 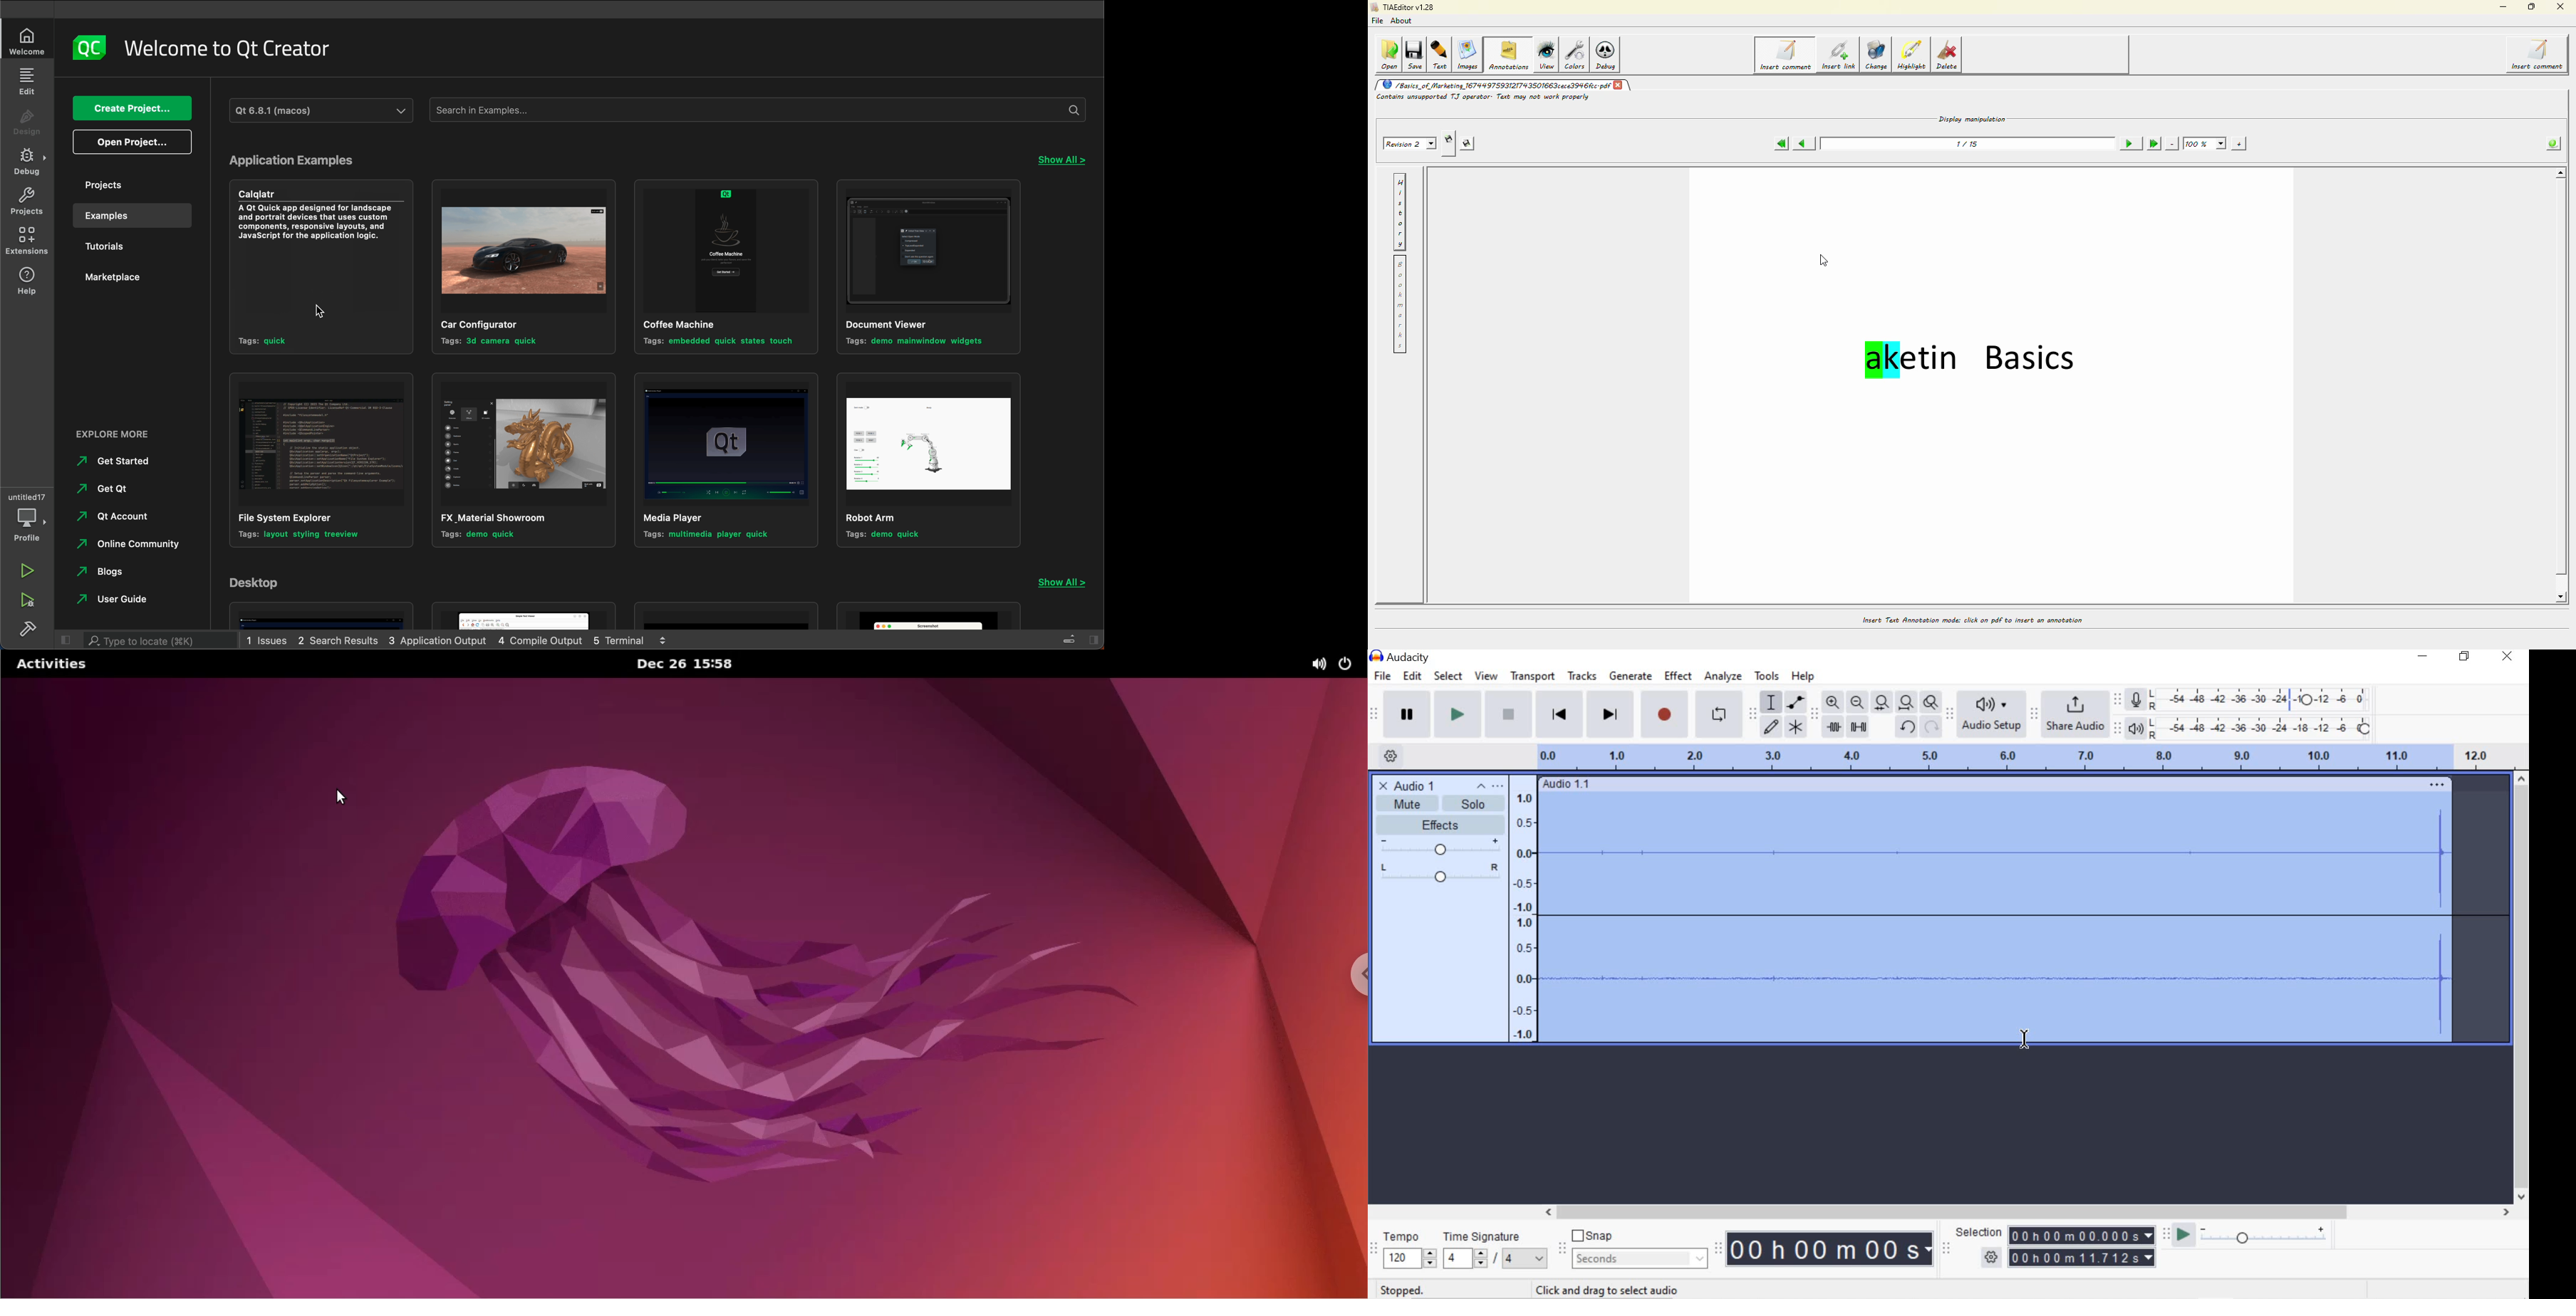 What do you see at coordinates (759, 109) in the screenshot?
I see `search bar` at bounding box center [759, 109].